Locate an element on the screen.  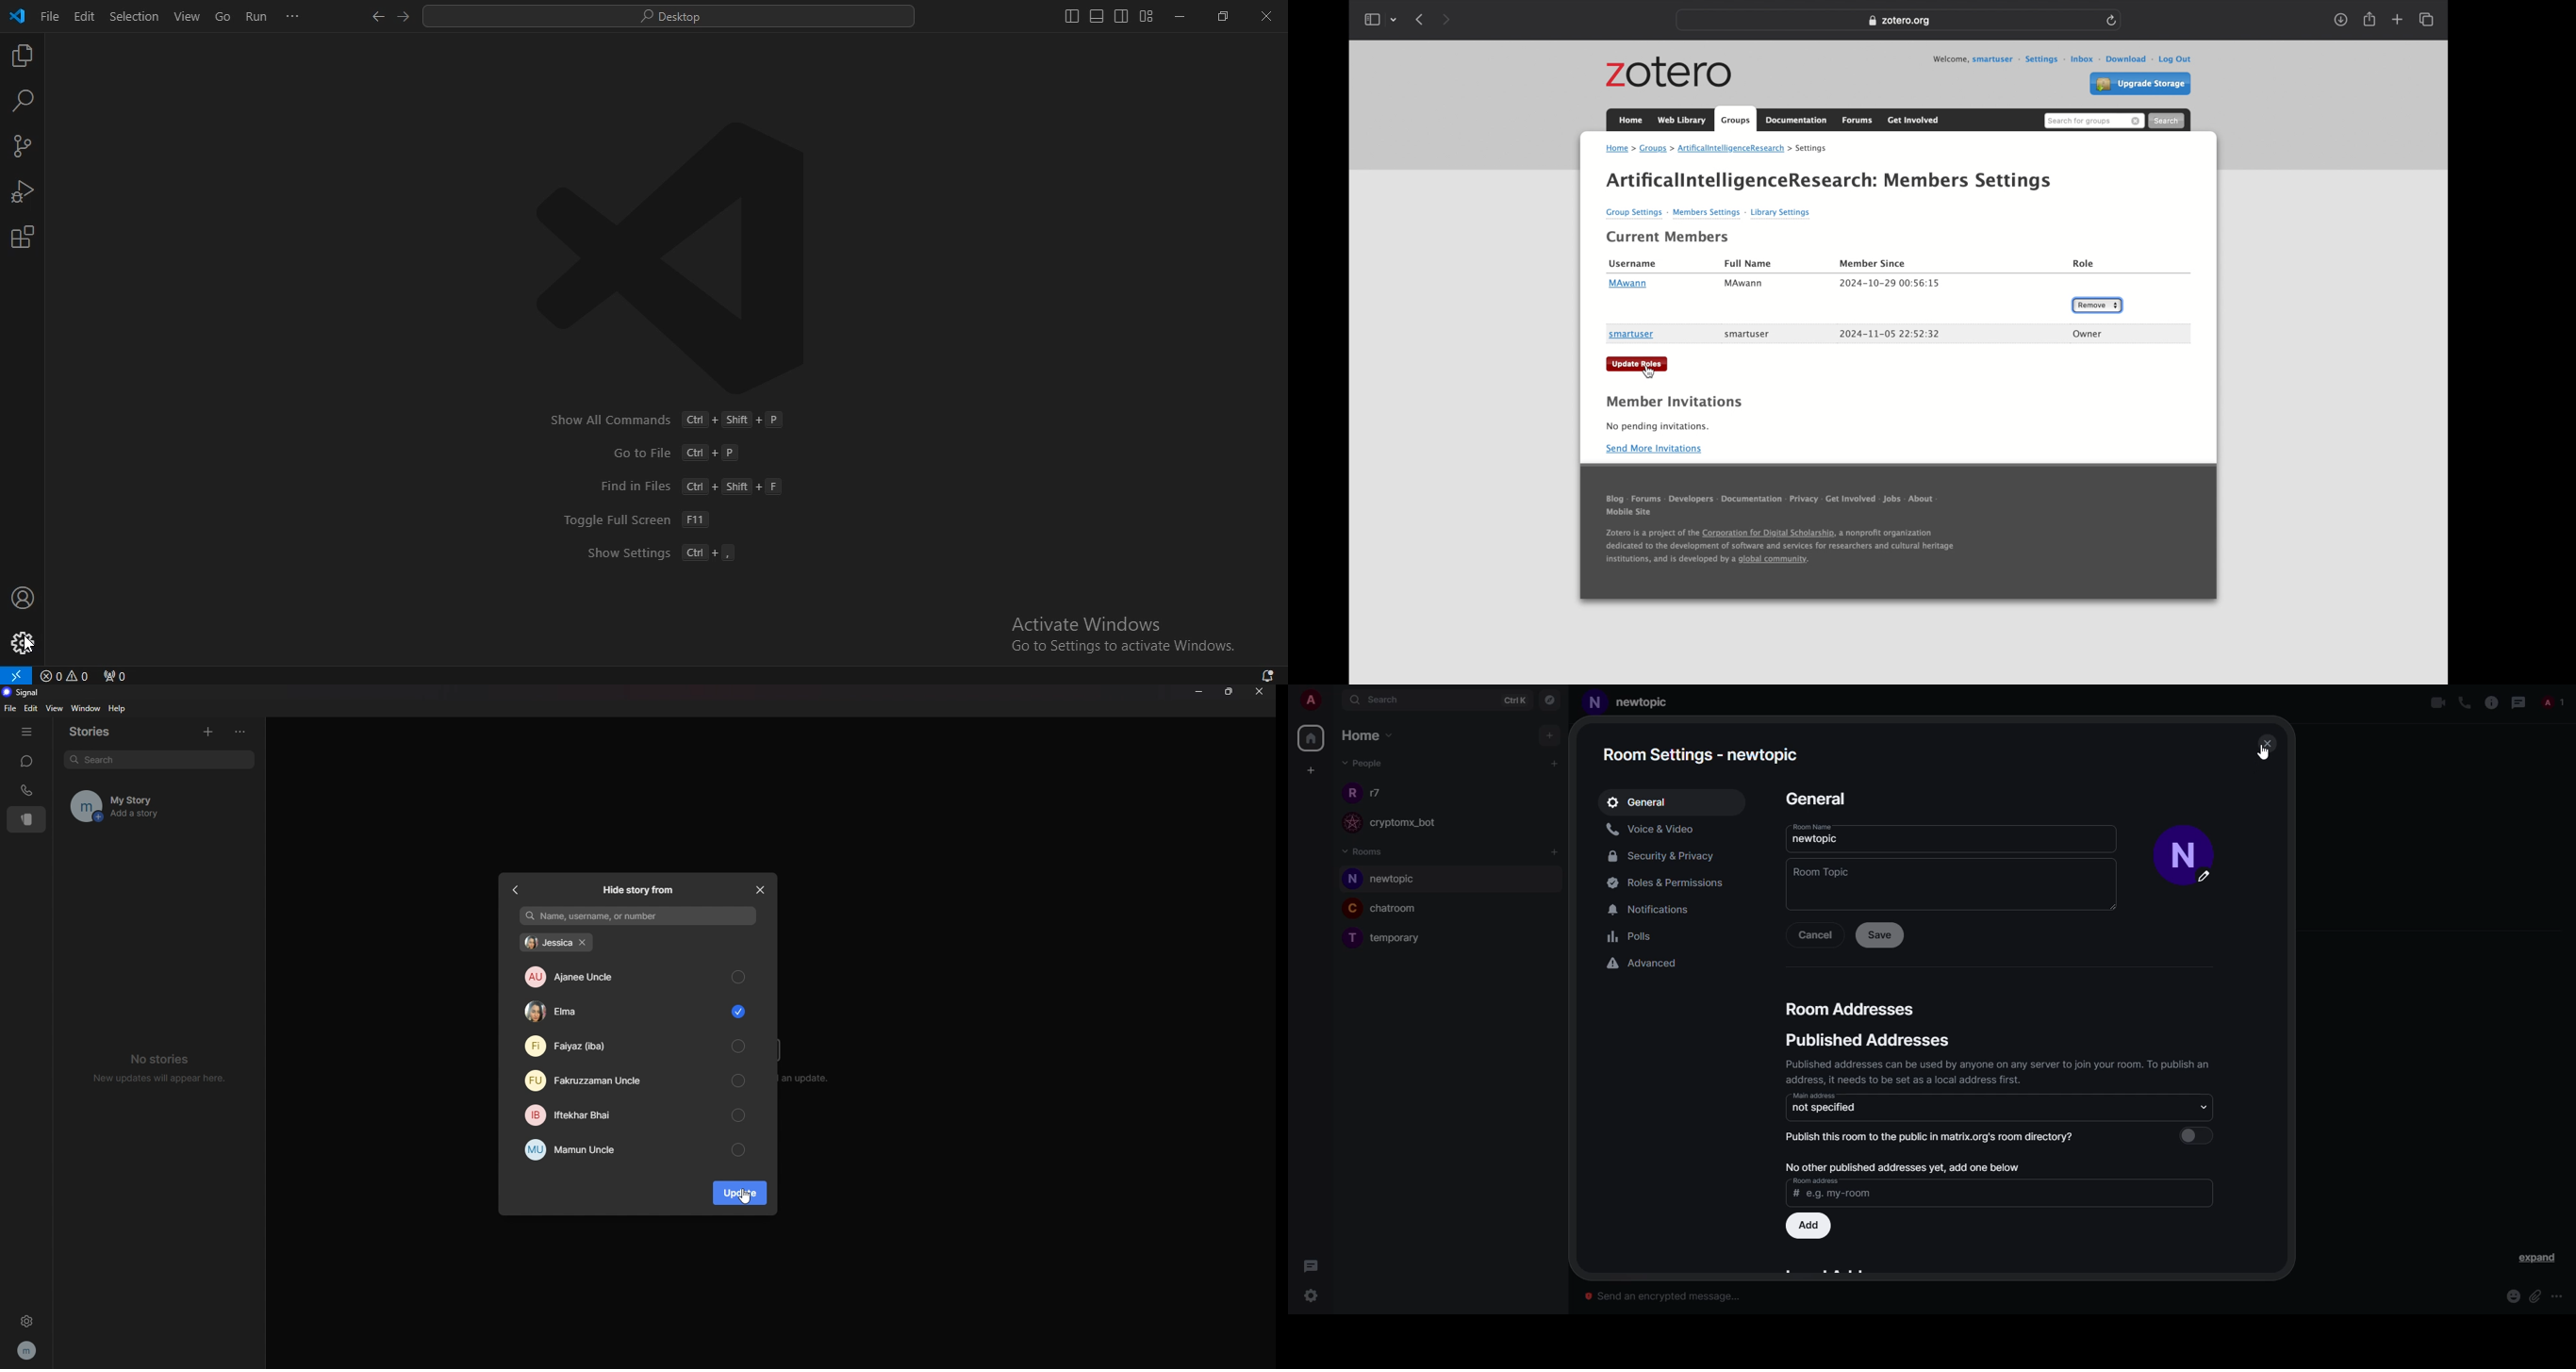
back is located at coordinates (1419, 19).